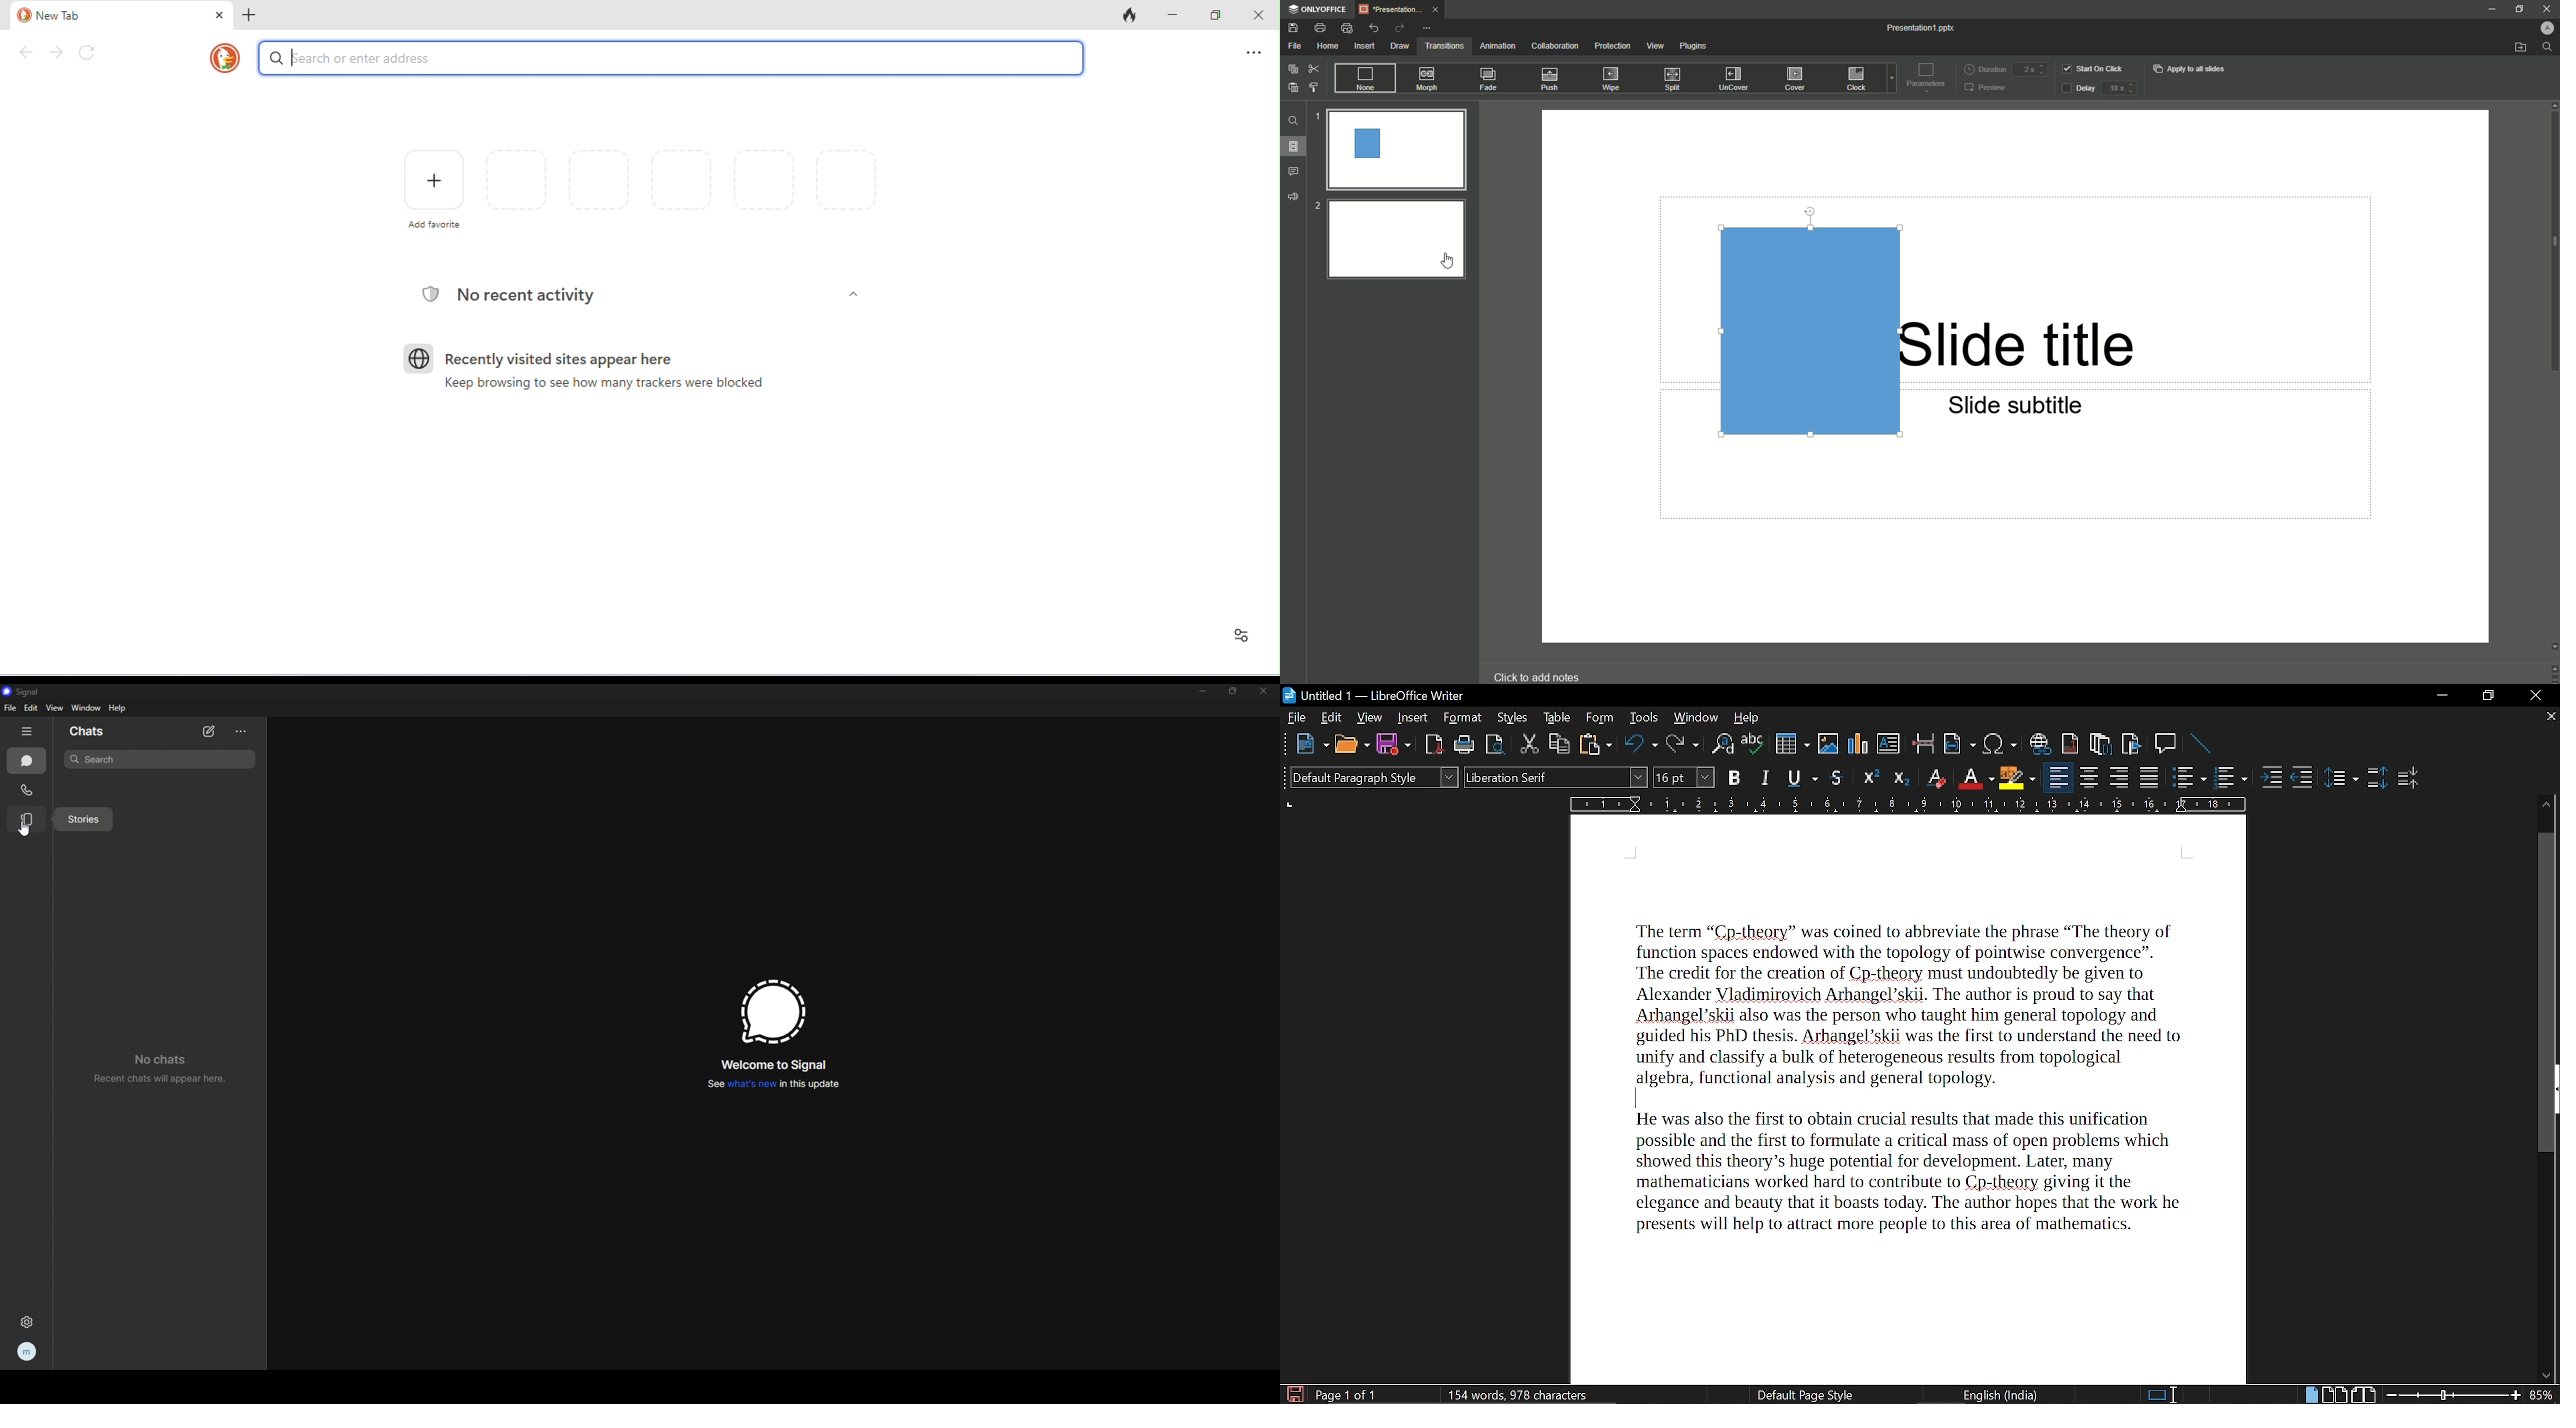 The height and width of the screenshot is (1428, 2576). I want to click on maximize, so click(1216, 14).